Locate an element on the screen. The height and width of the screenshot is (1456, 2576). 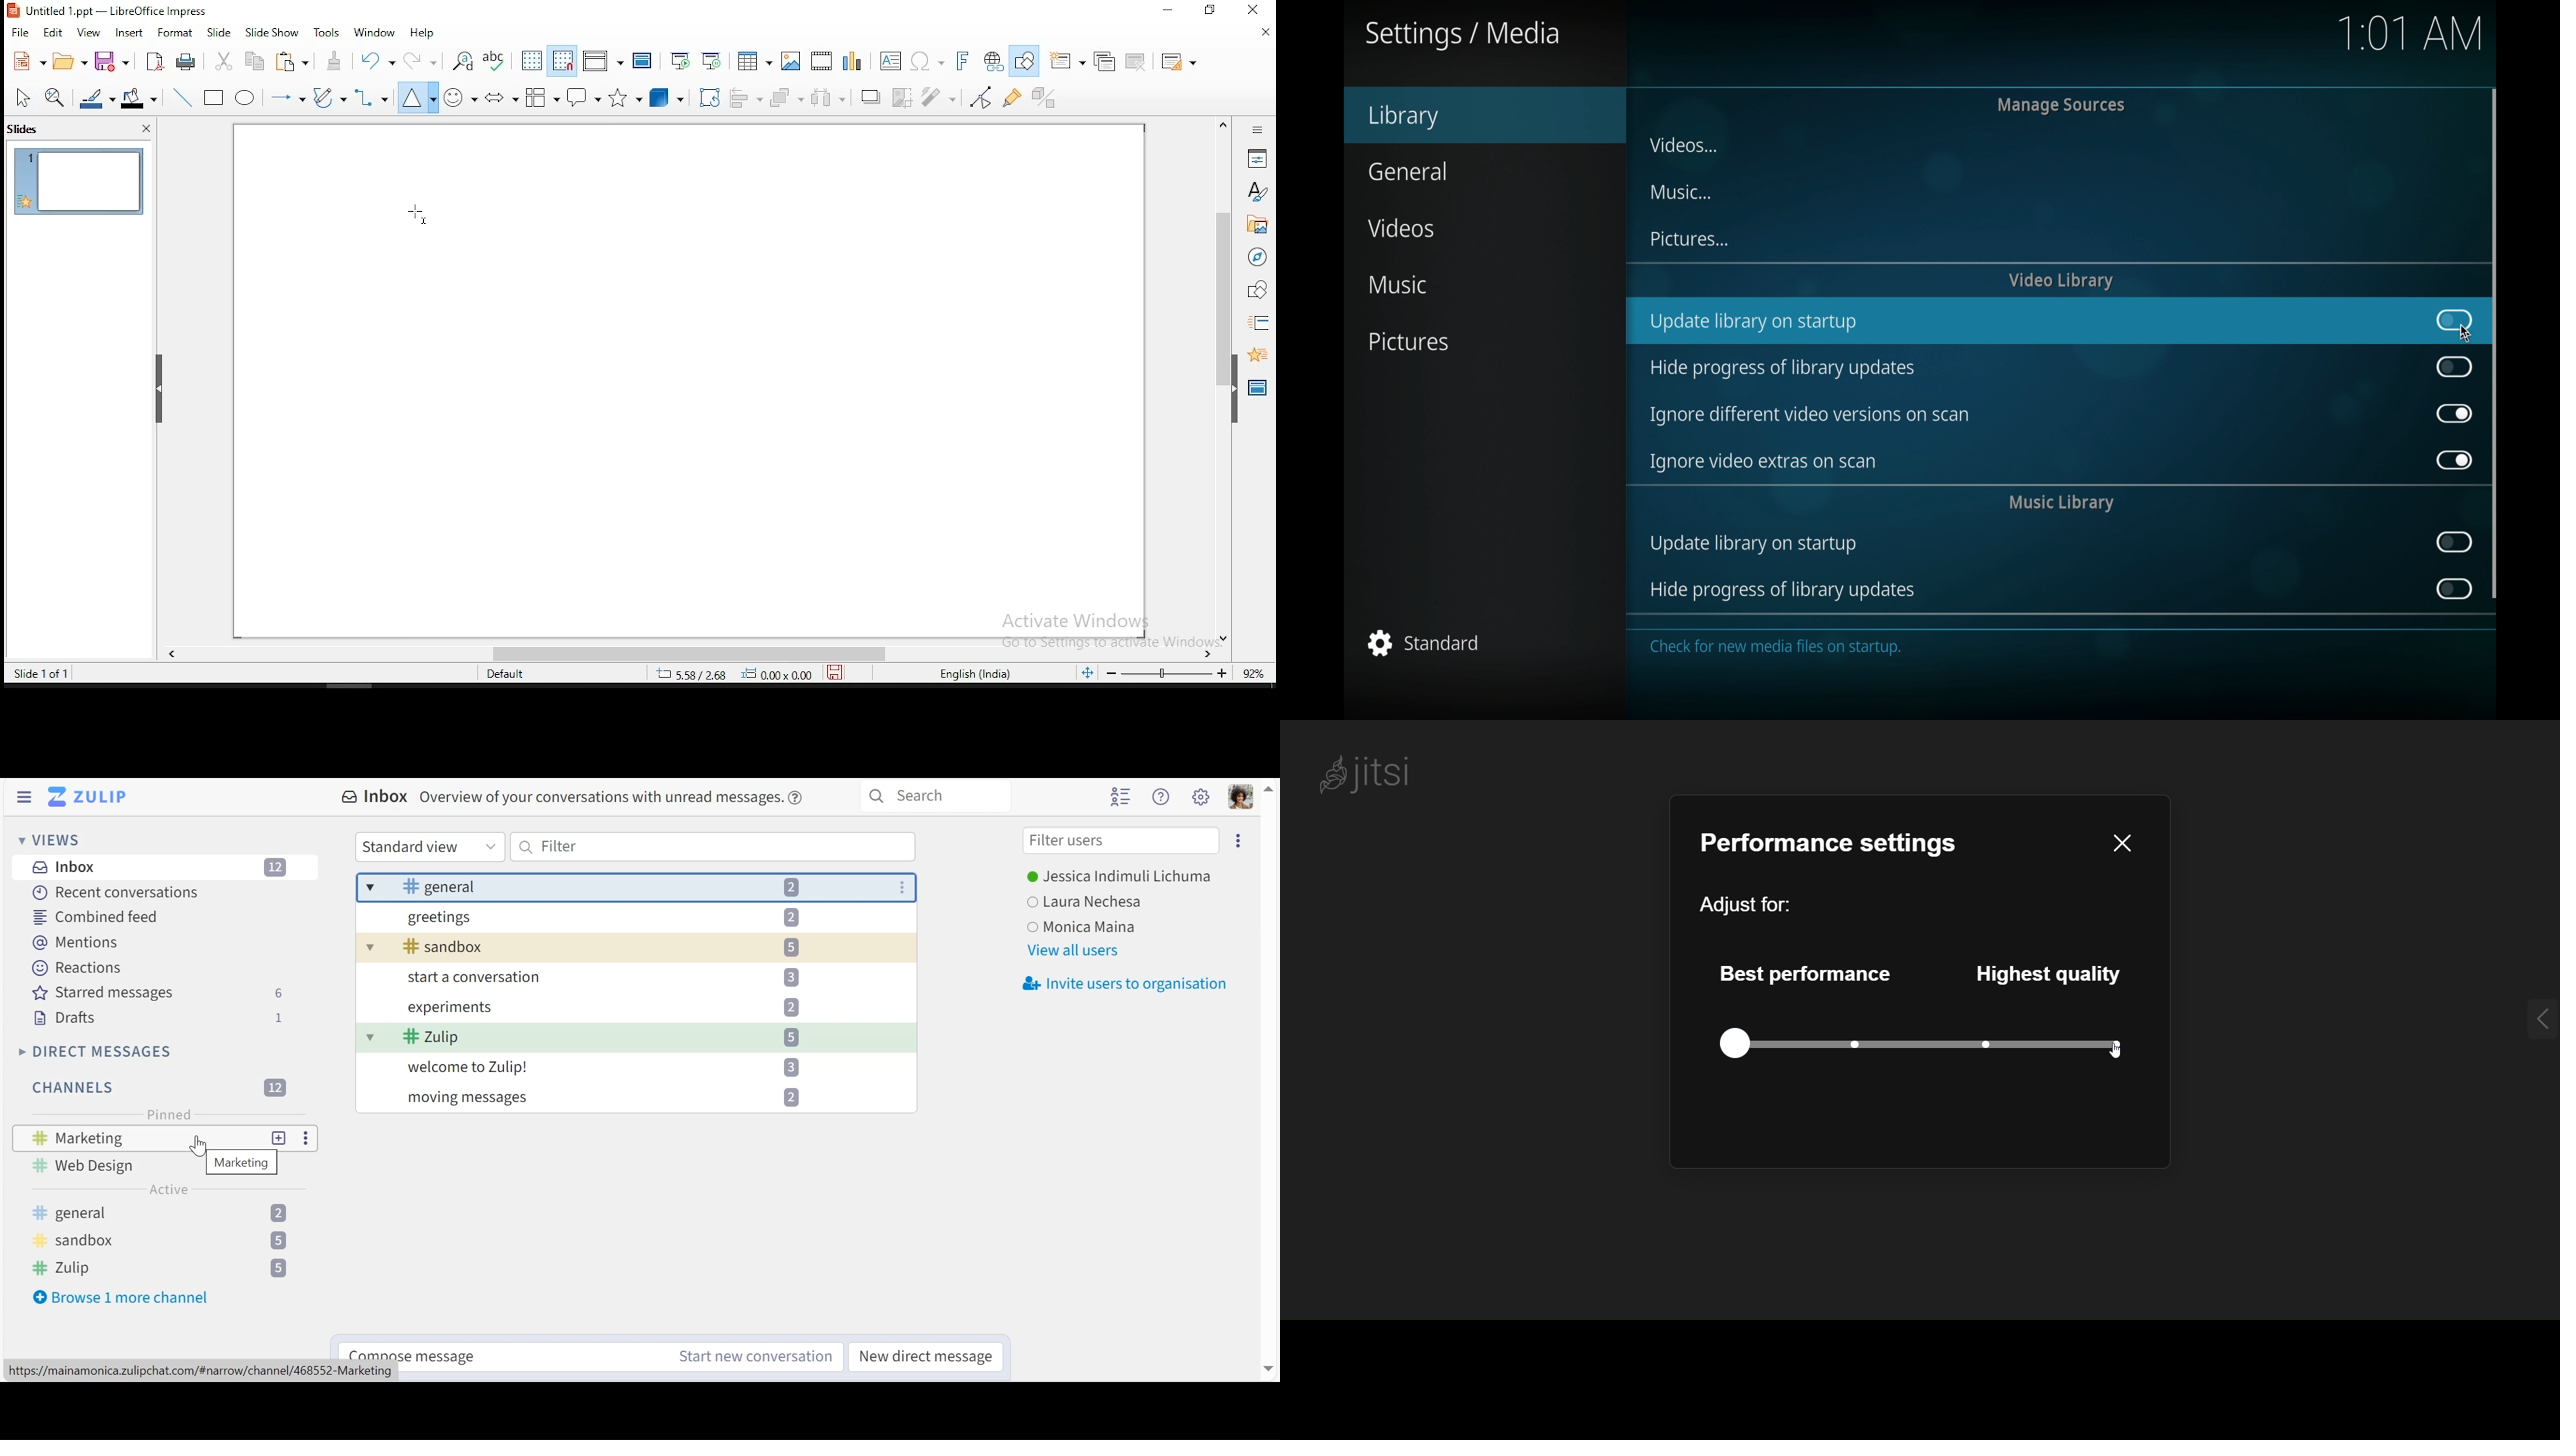
scroll bar is located at coordinates (691, 655).